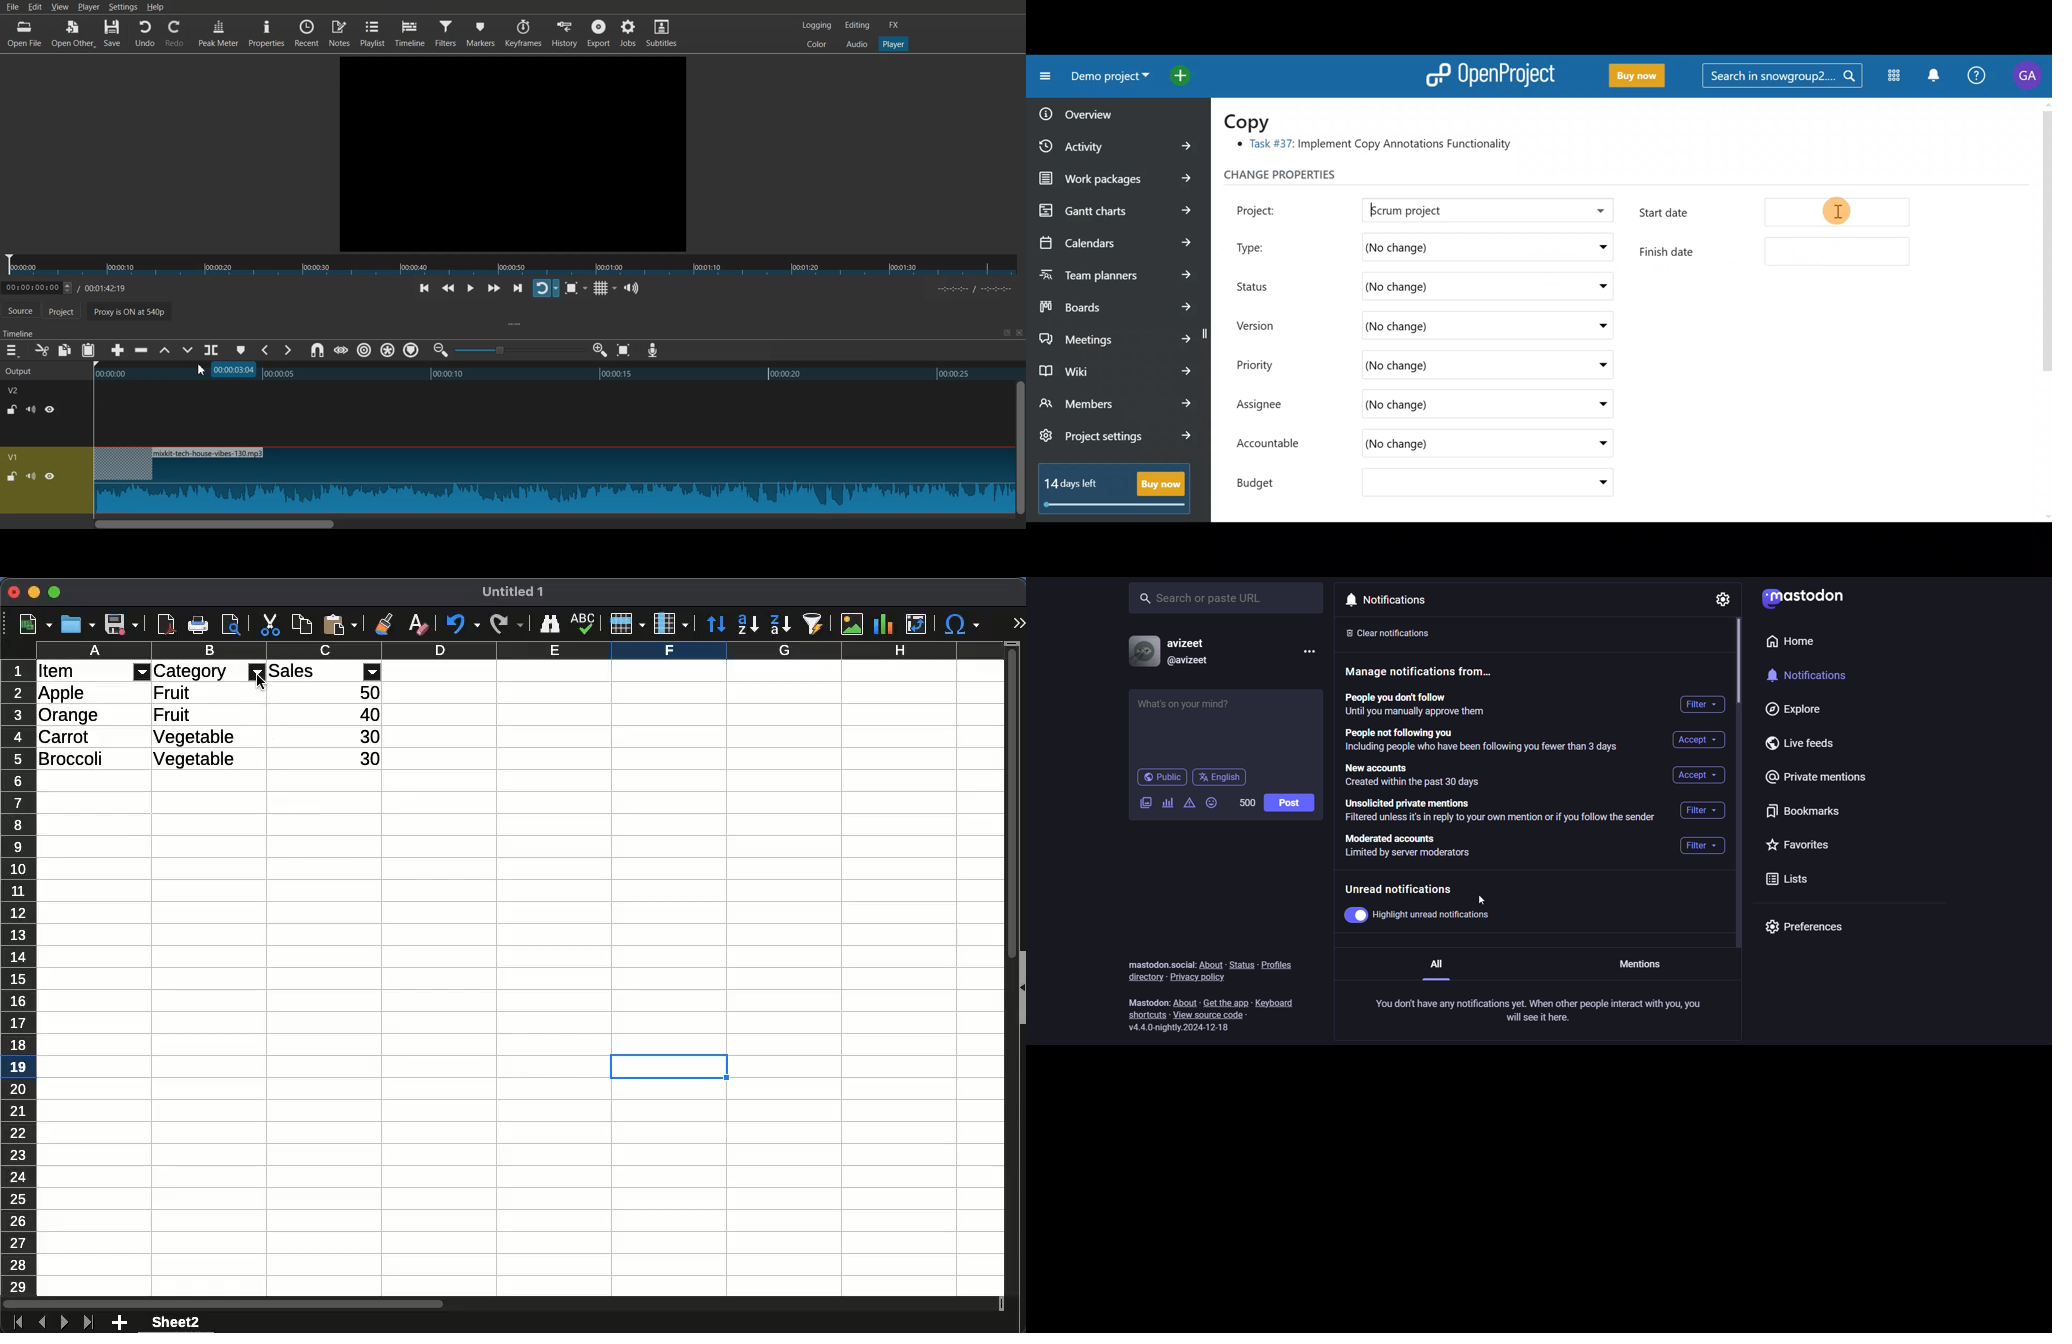  I want to click on V1, so click(14, 457).